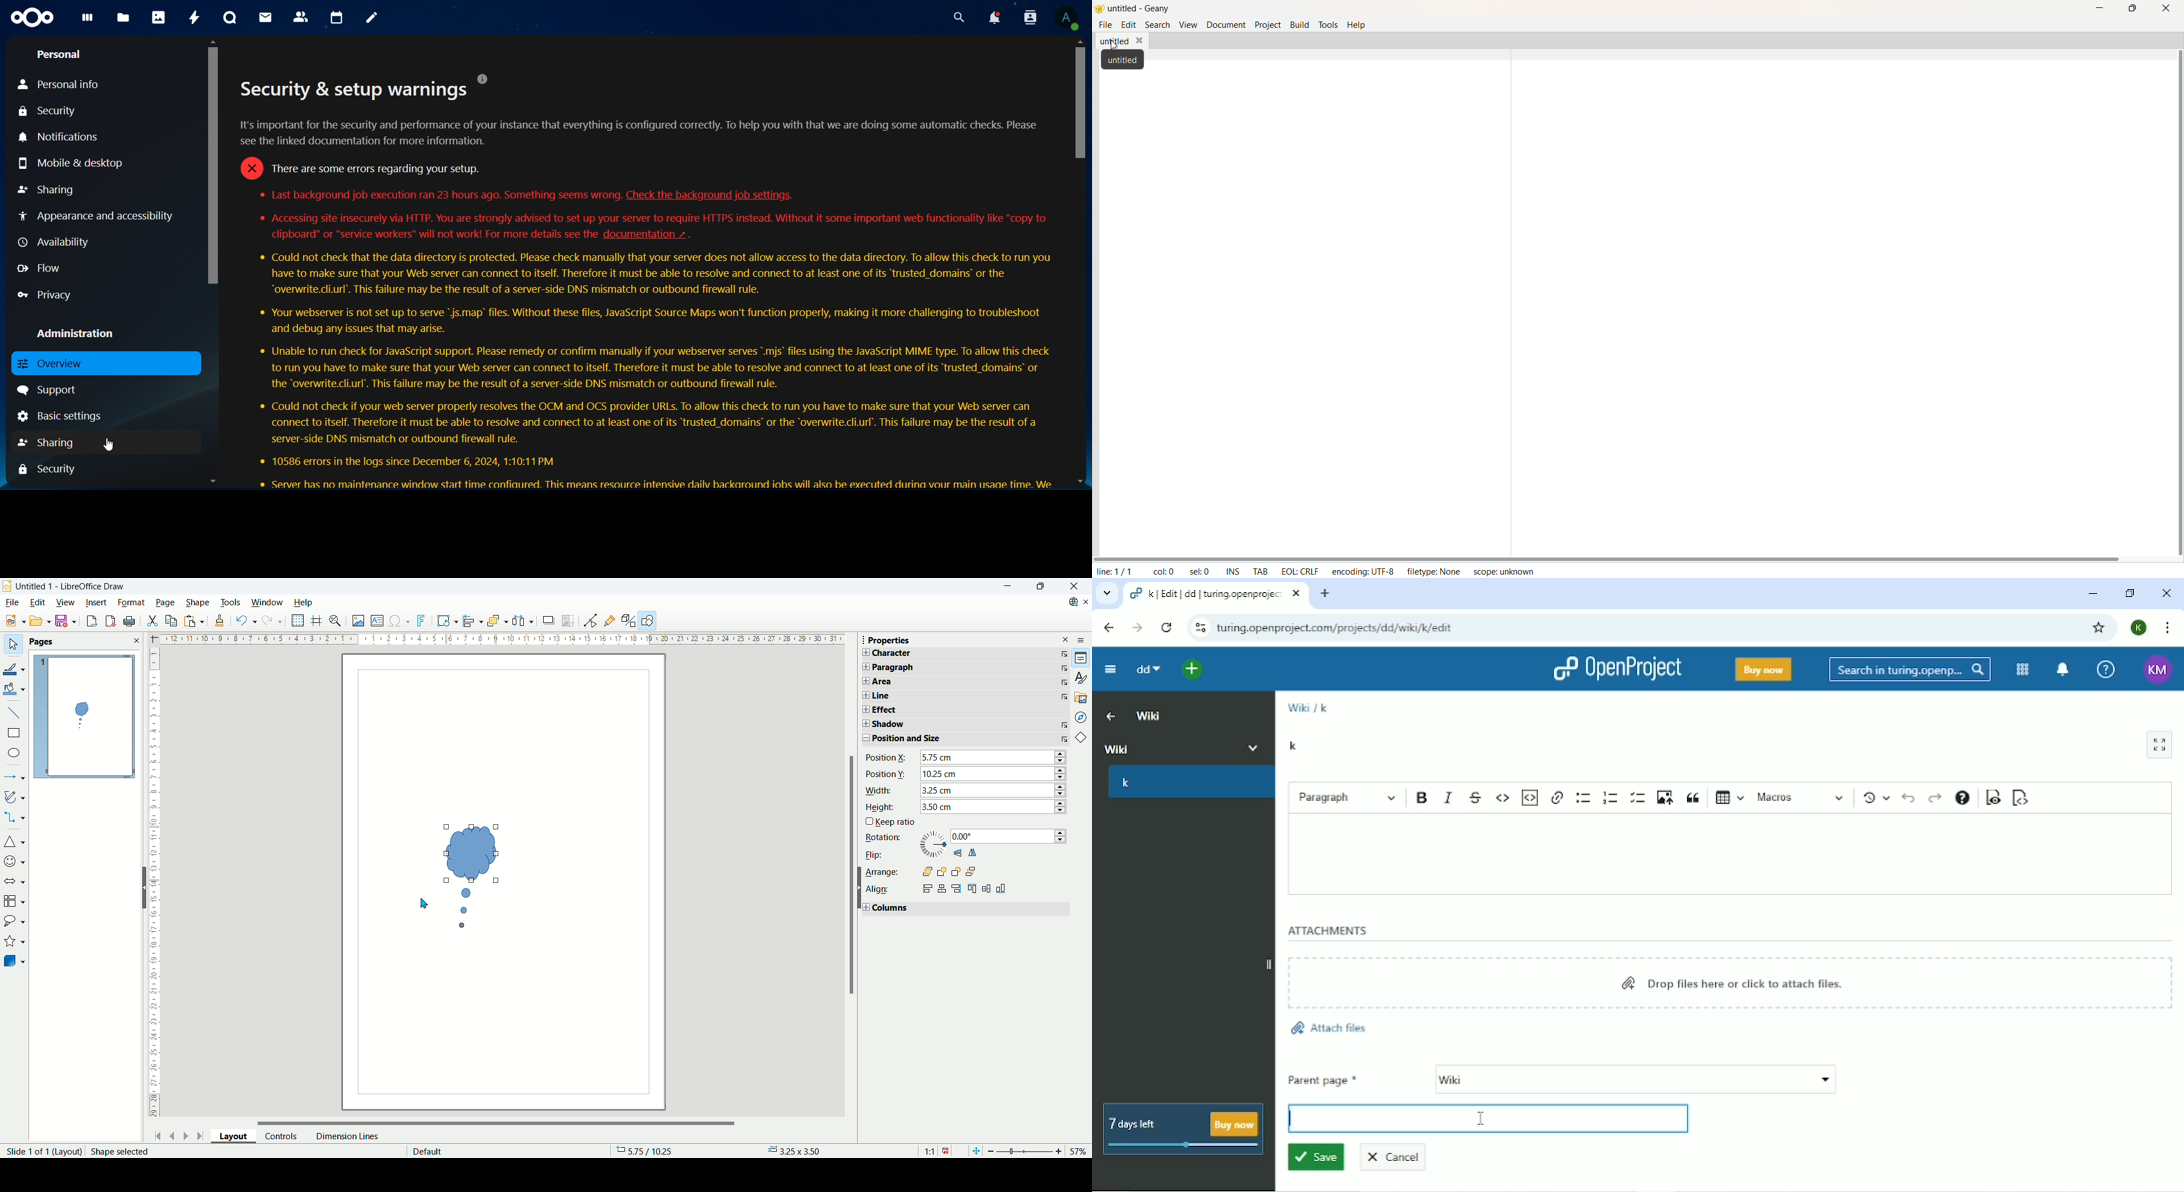 The height and width of the screenshot is (1204, 2184). I want to click on basic shapes, so click(1083, 739).